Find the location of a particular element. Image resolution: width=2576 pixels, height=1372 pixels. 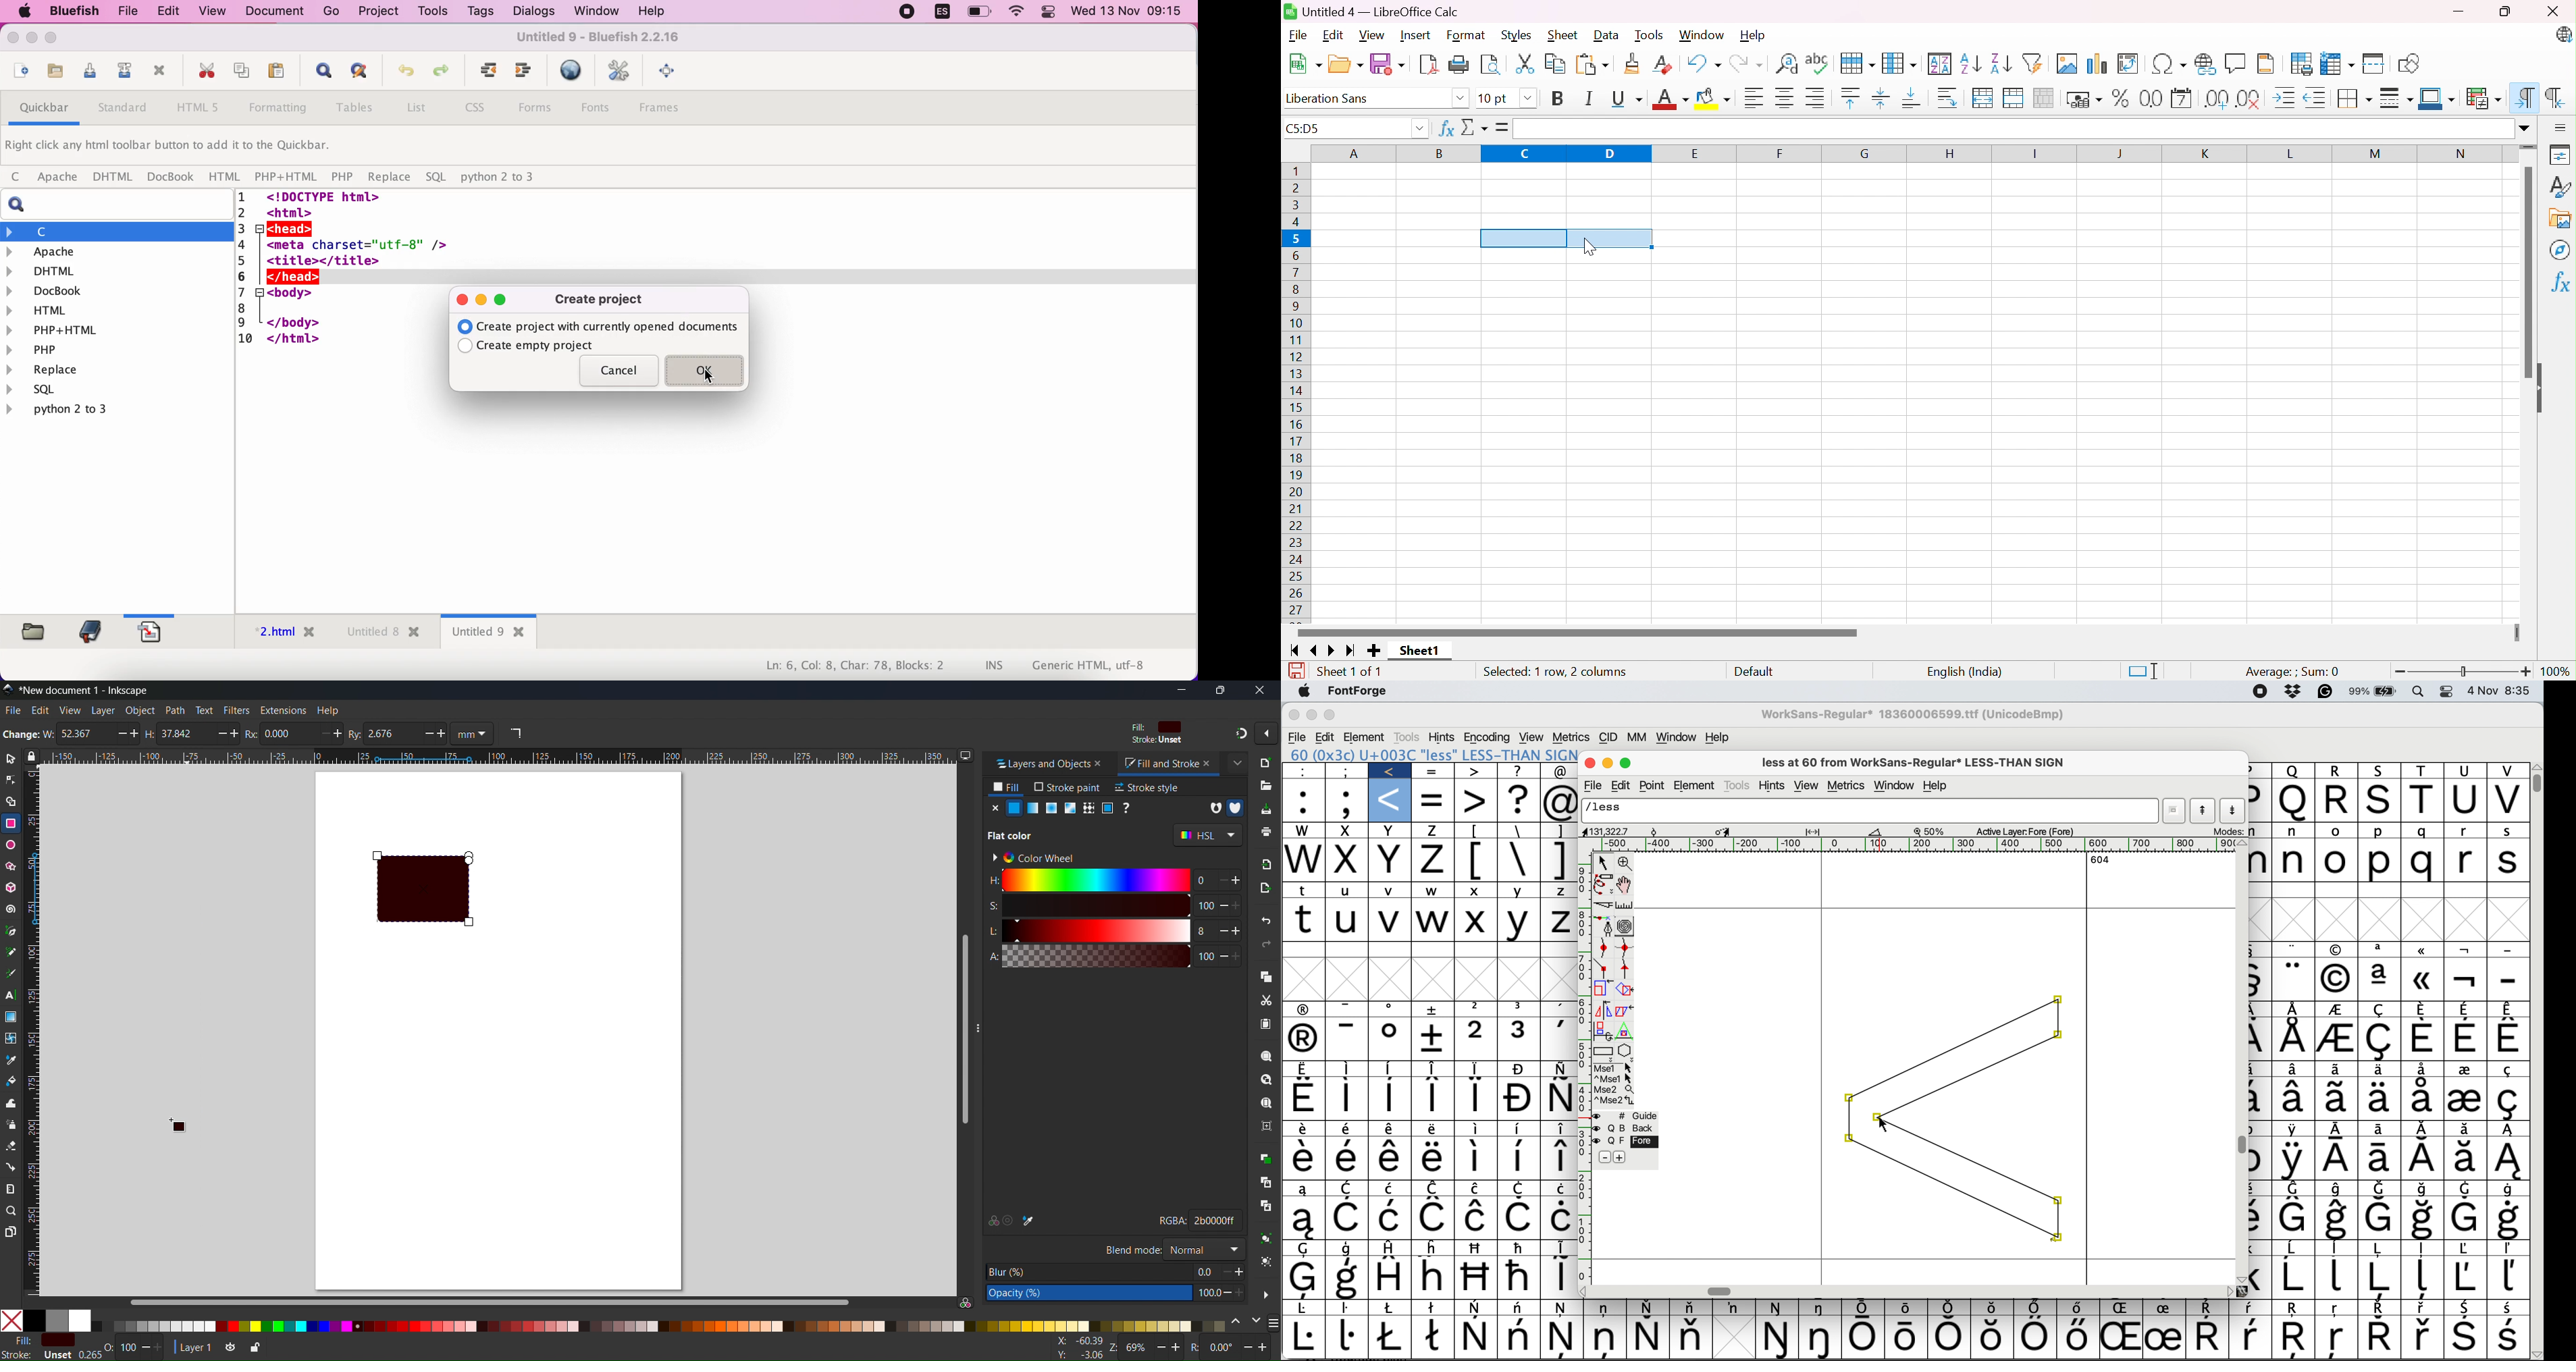

Scroll Bar is located at coordinates (2525, 273).